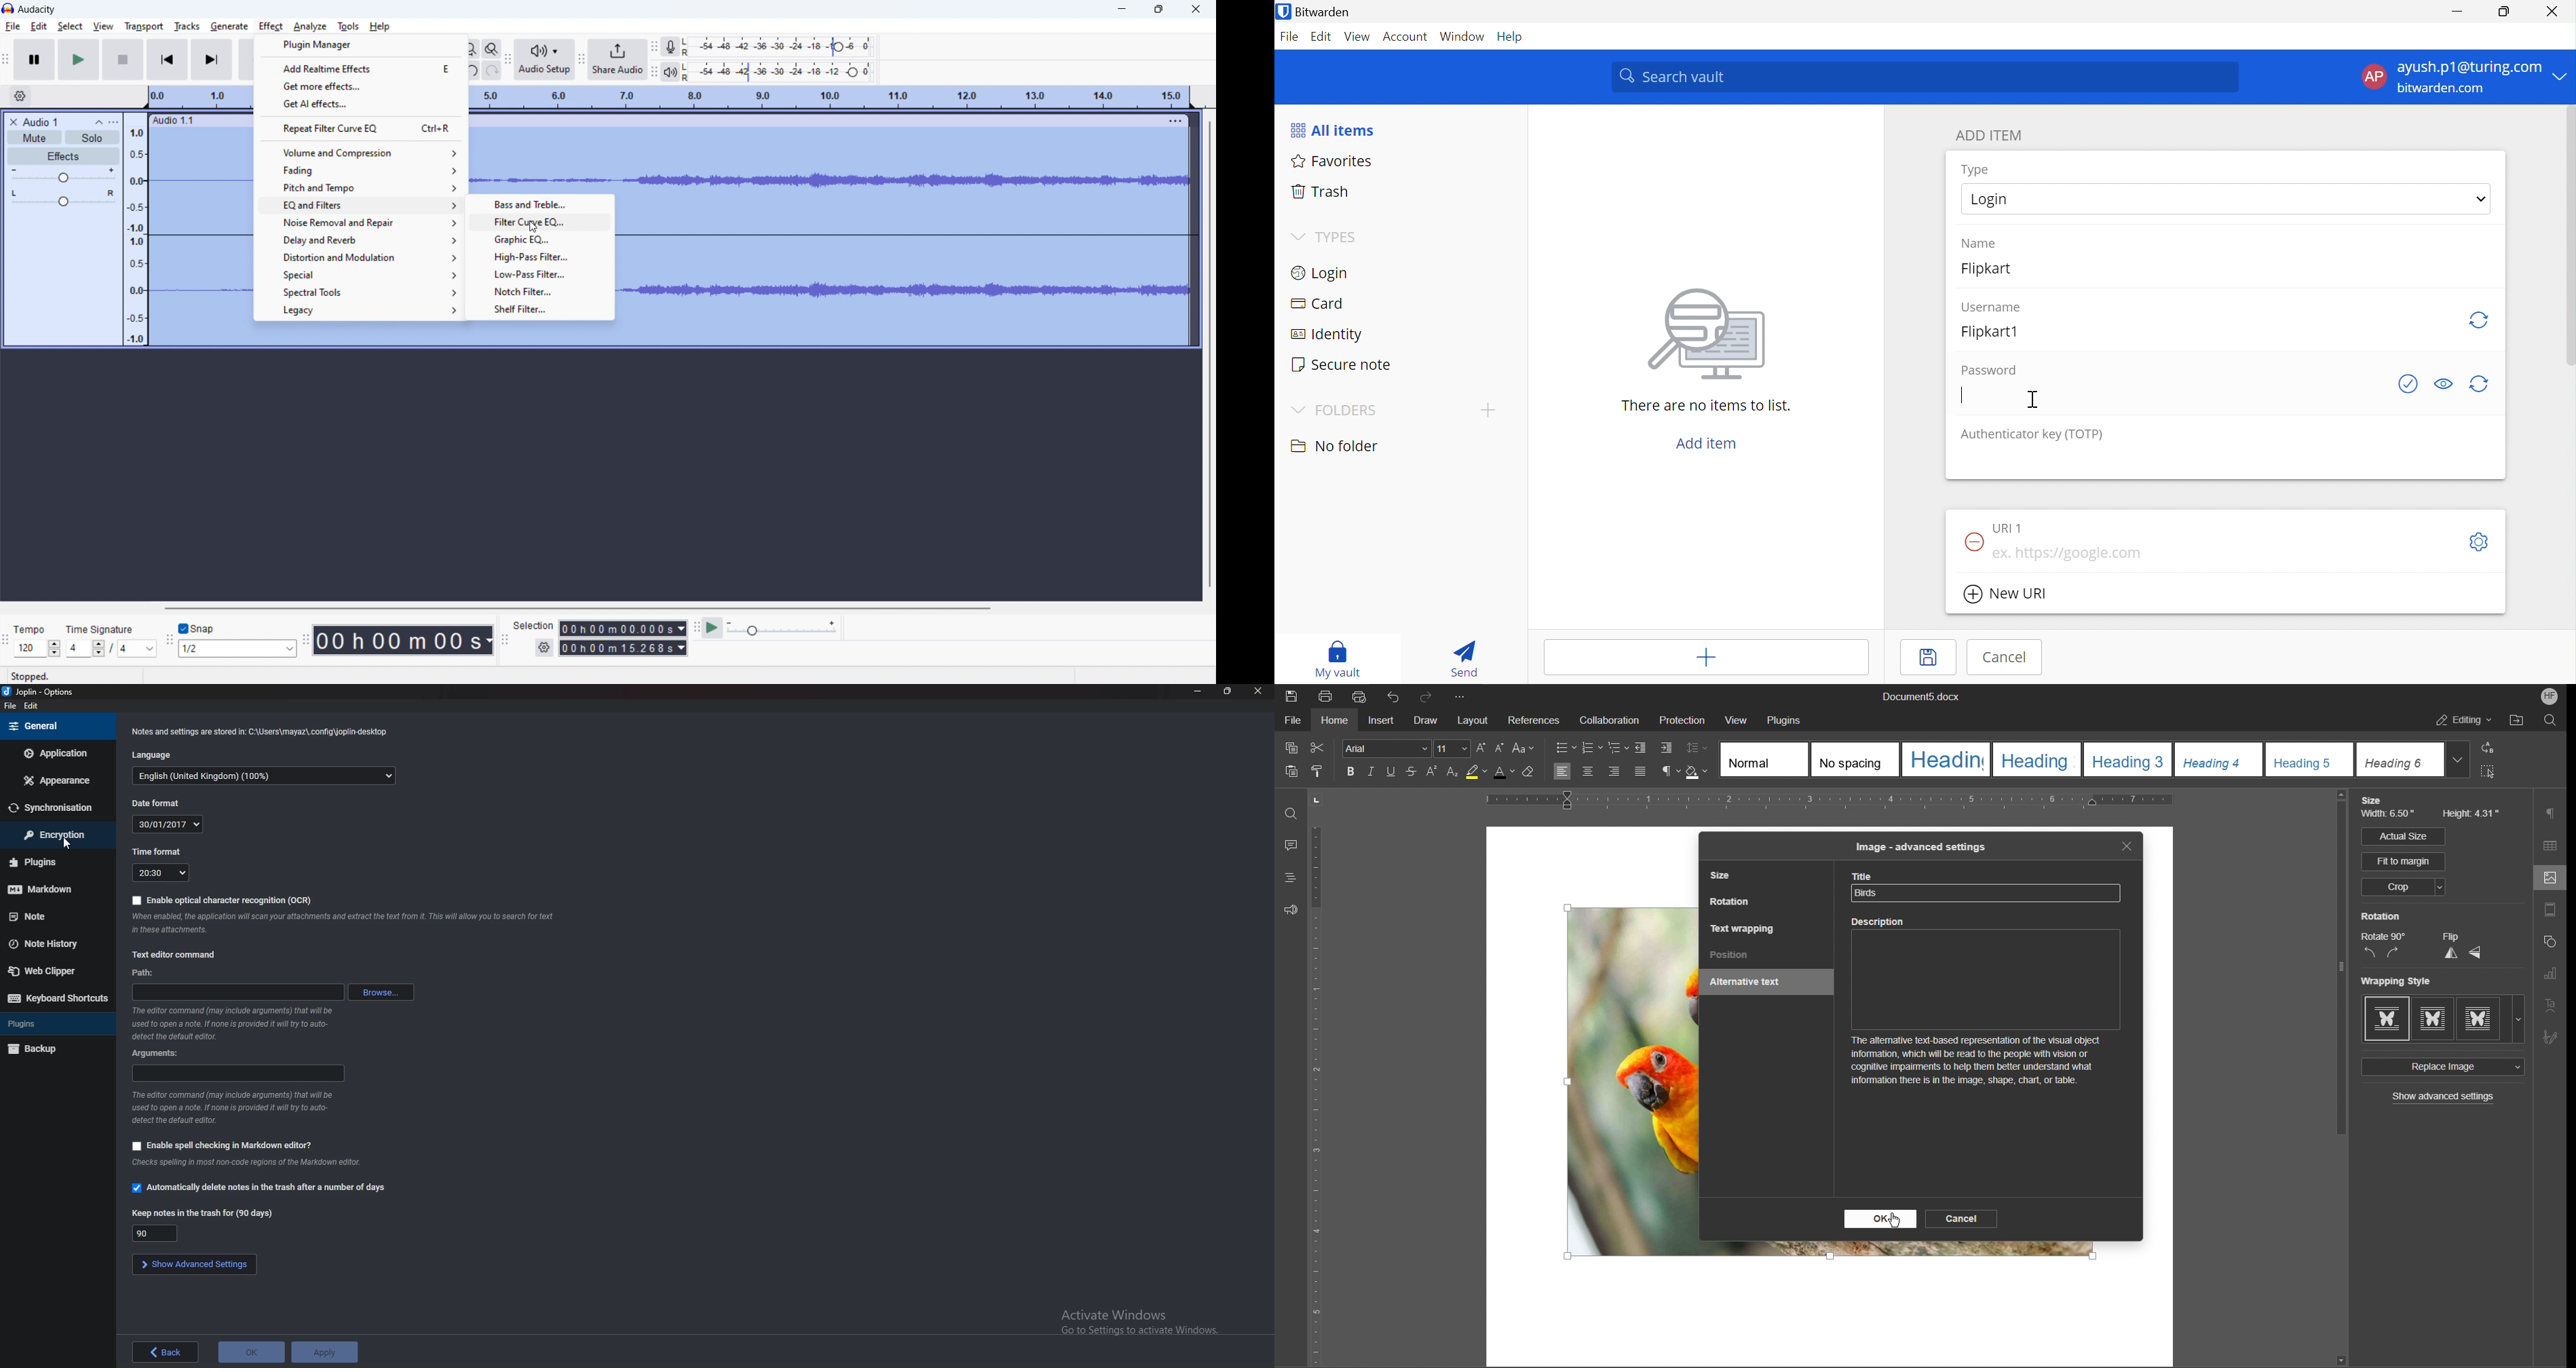 The height and width of the screenshot is (1372, 2576). What do you see at coordinates (1406, 37) in the screenshot?
I see `Account` at bounding box center [1406, 37].